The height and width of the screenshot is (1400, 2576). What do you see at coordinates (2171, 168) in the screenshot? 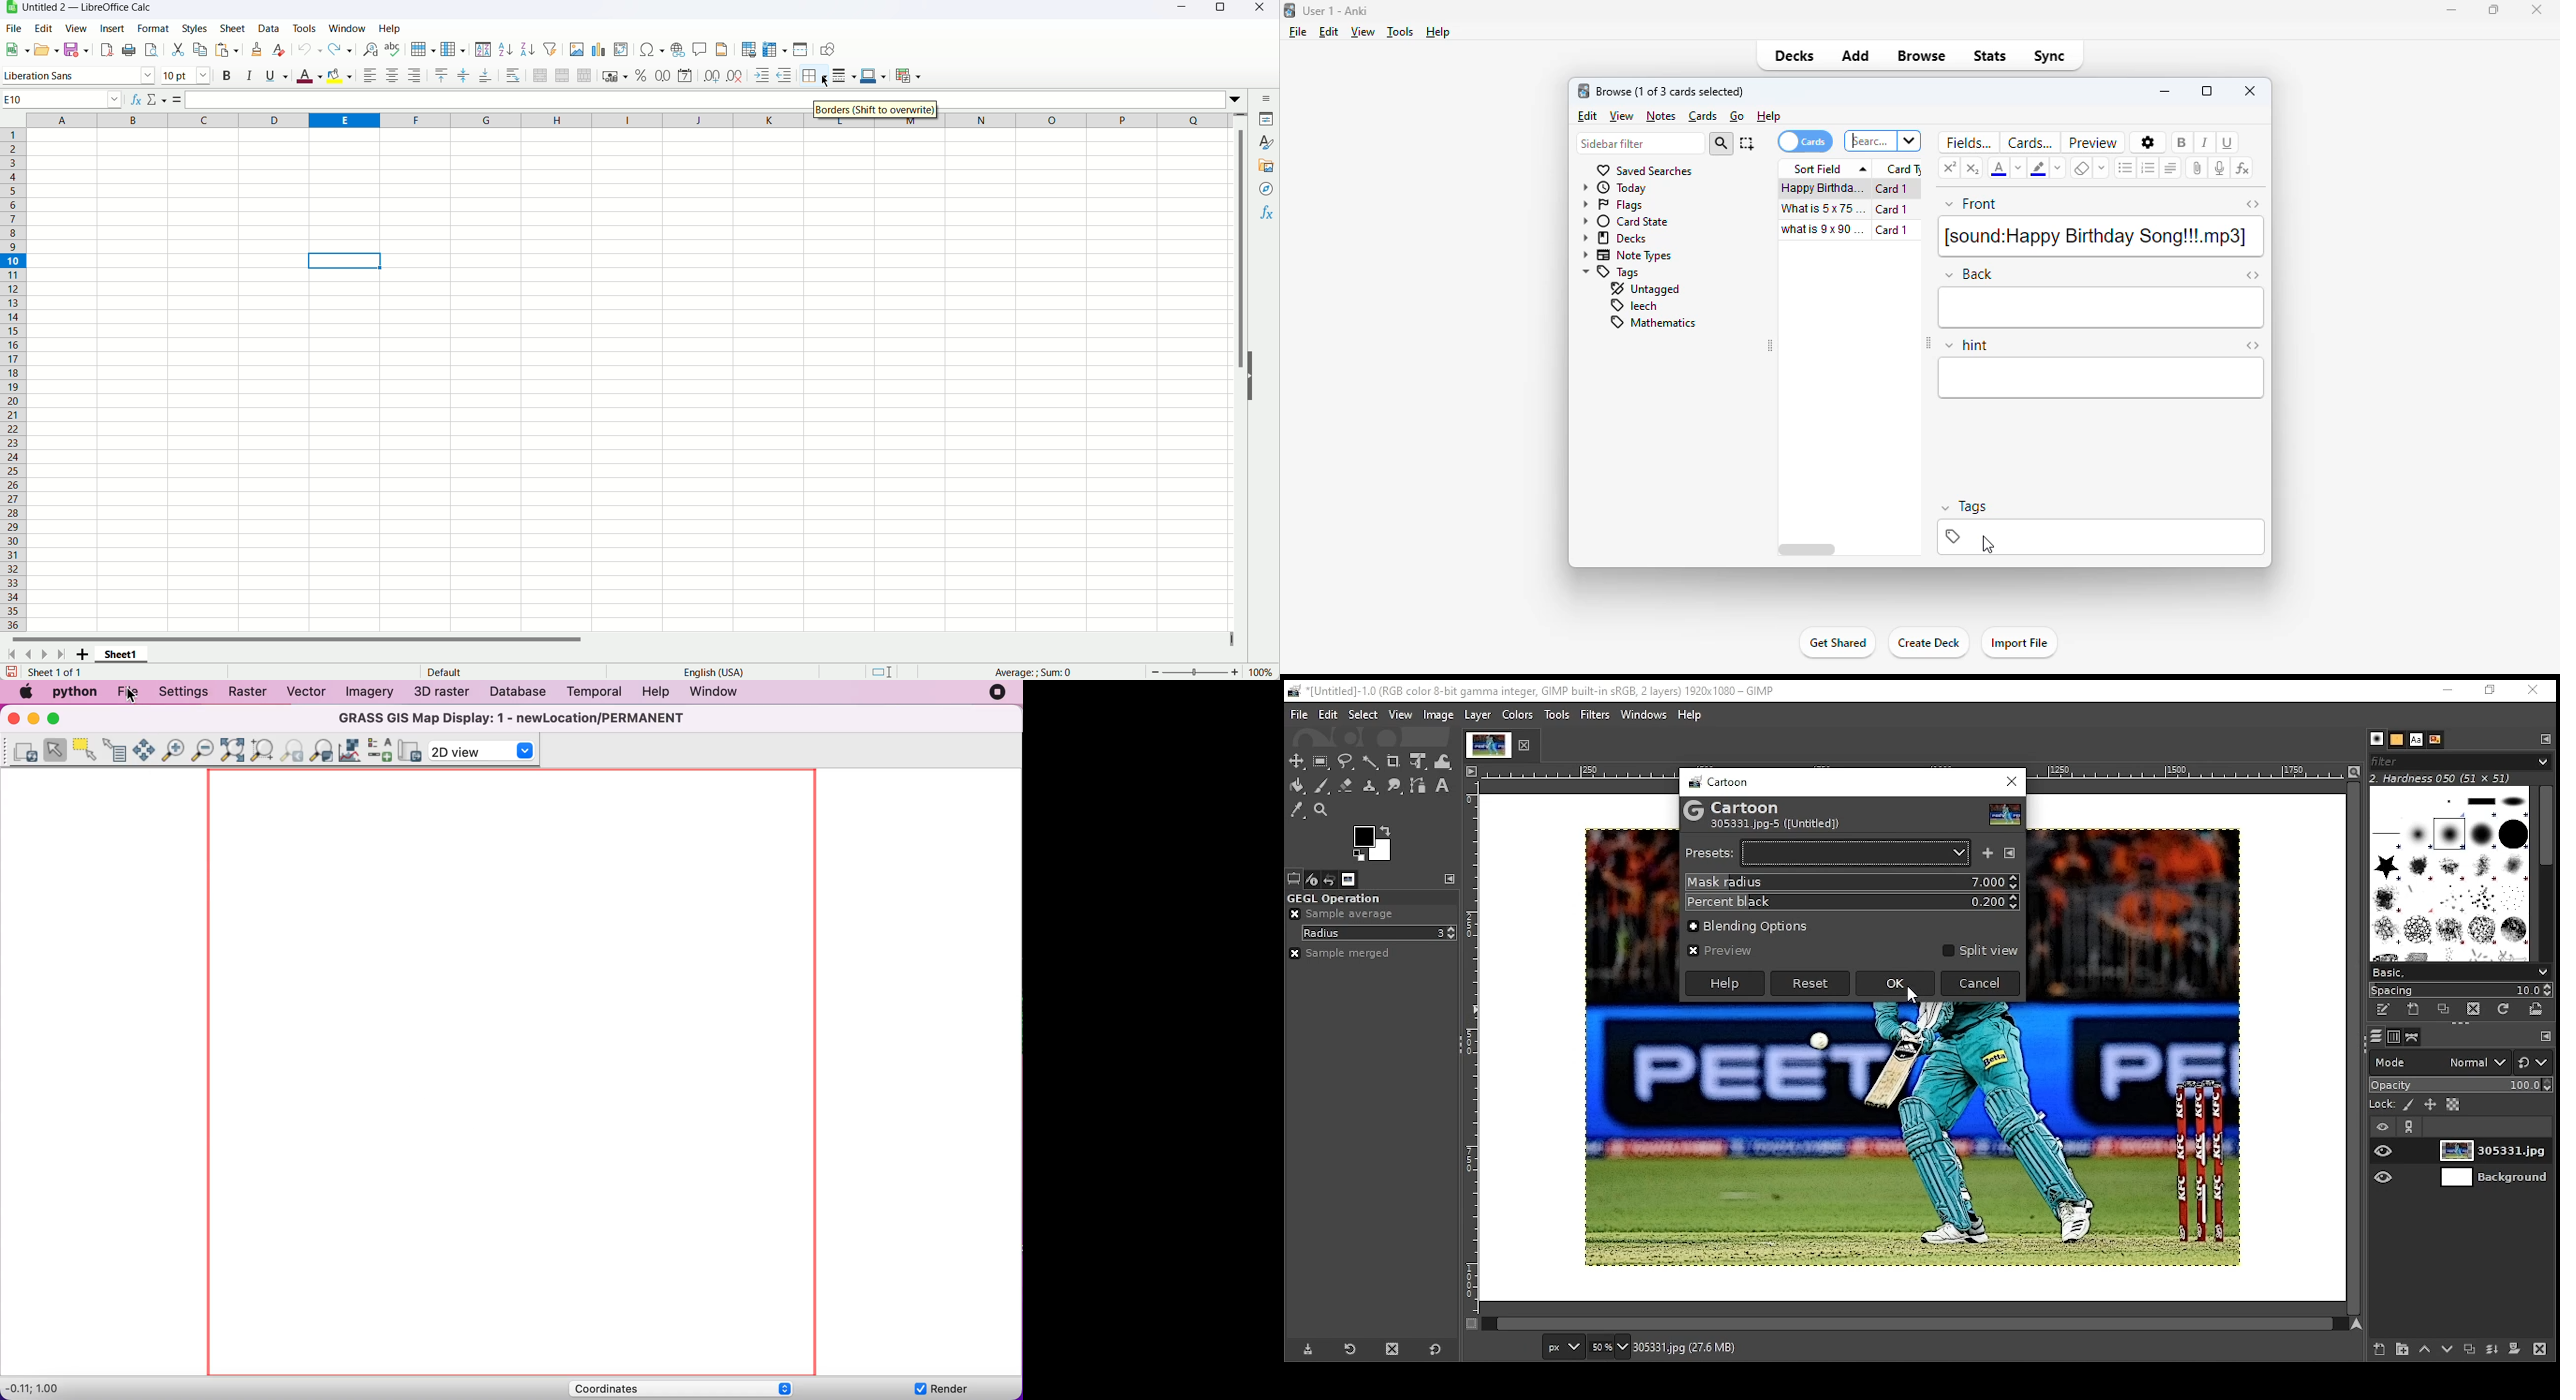
I see `alignment` at bounding box center [2171, 168].